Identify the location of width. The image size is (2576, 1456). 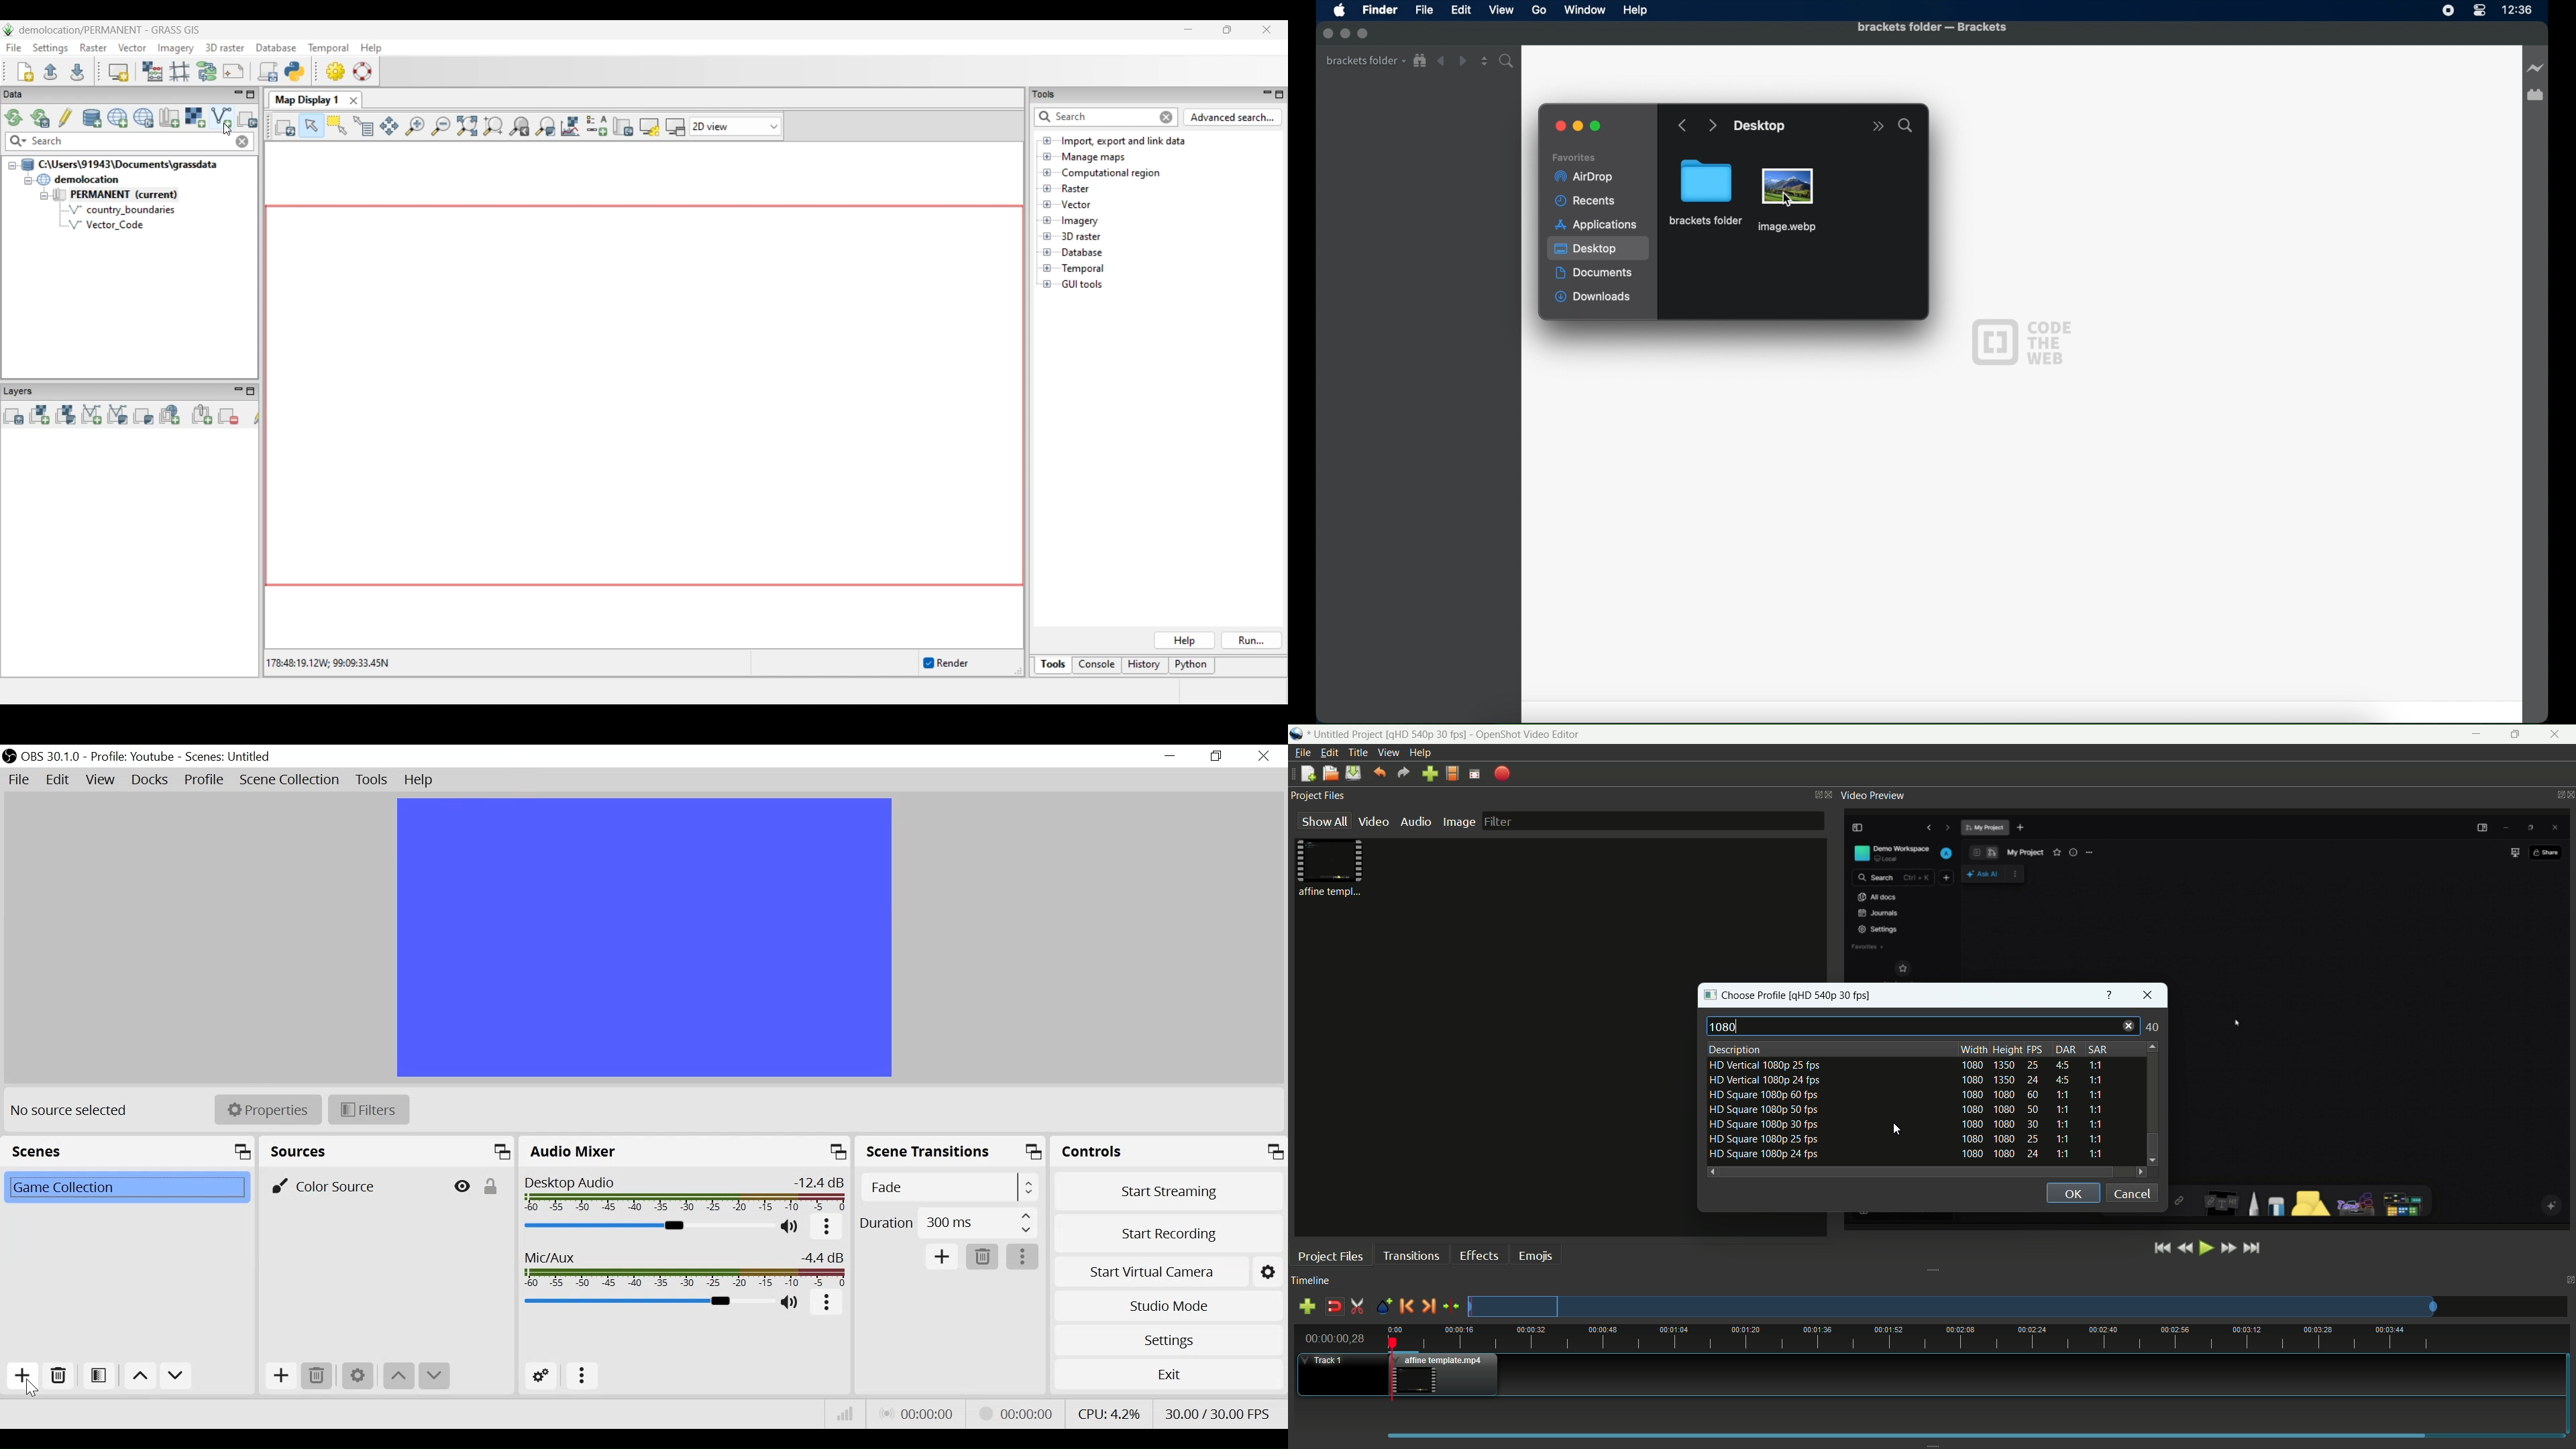
(1974, 1049).